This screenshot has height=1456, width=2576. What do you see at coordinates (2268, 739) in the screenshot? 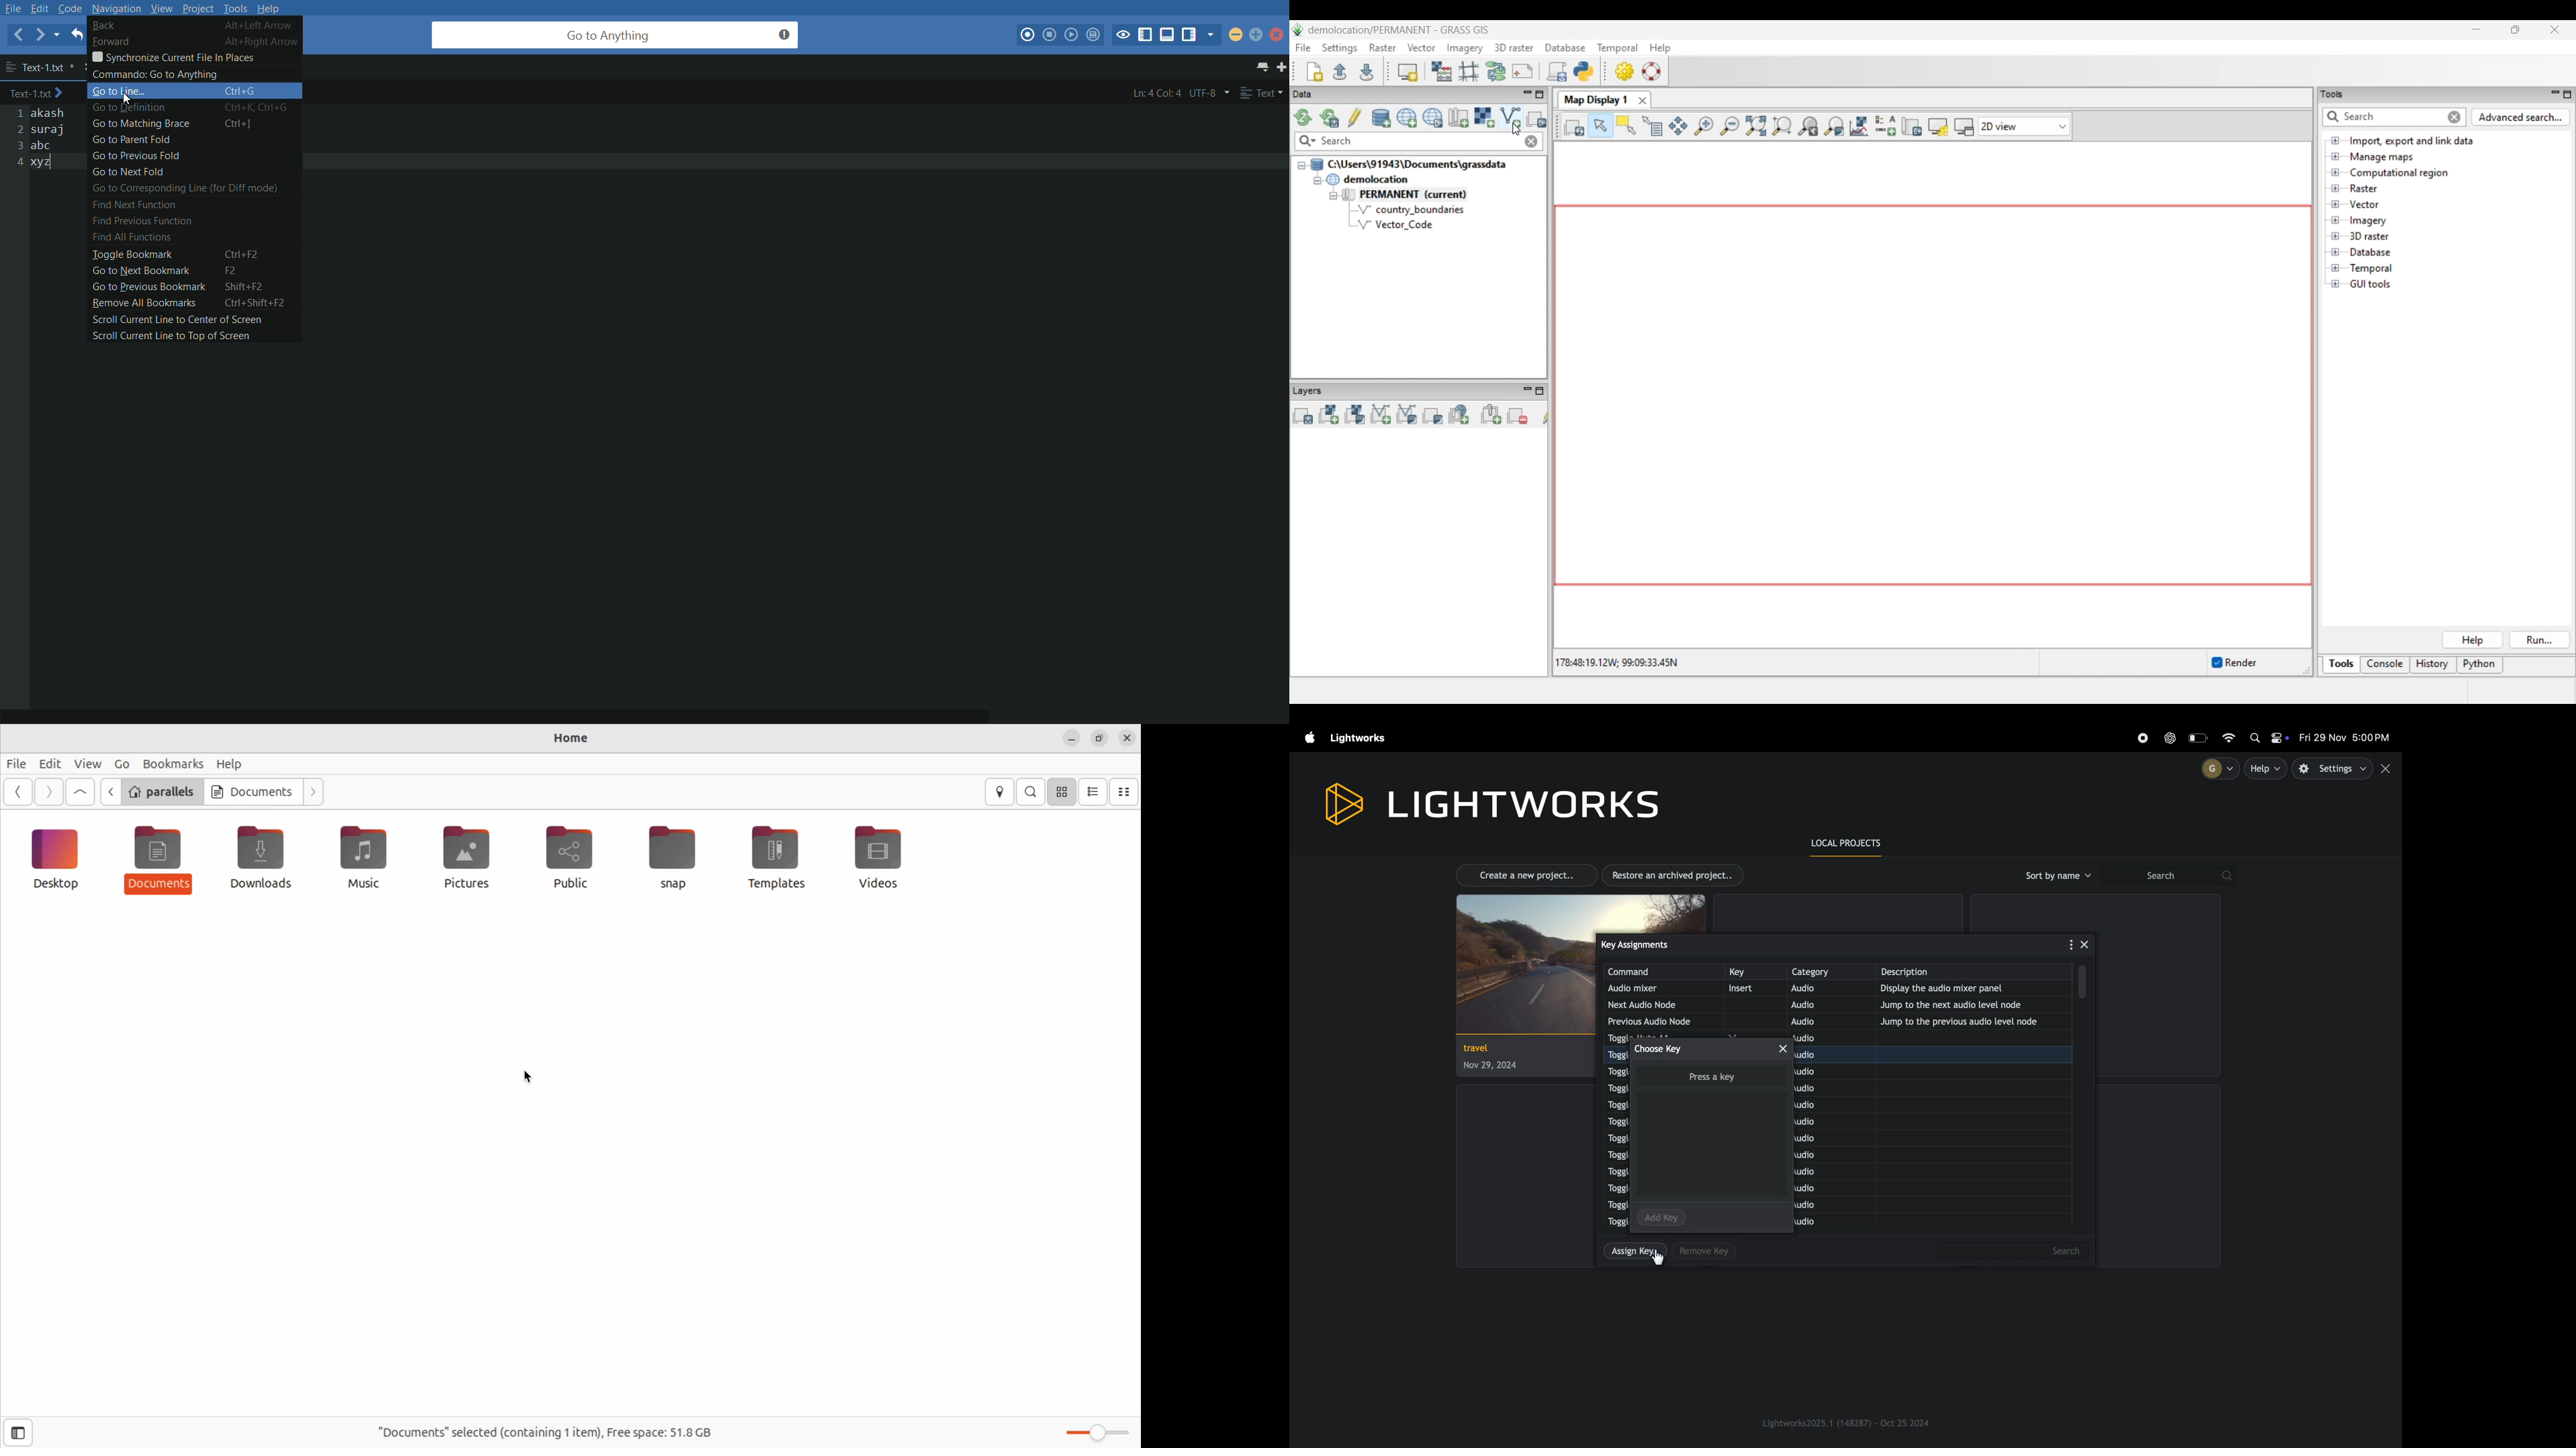
I see `apple widgets` at bounding box center [2268, 739].